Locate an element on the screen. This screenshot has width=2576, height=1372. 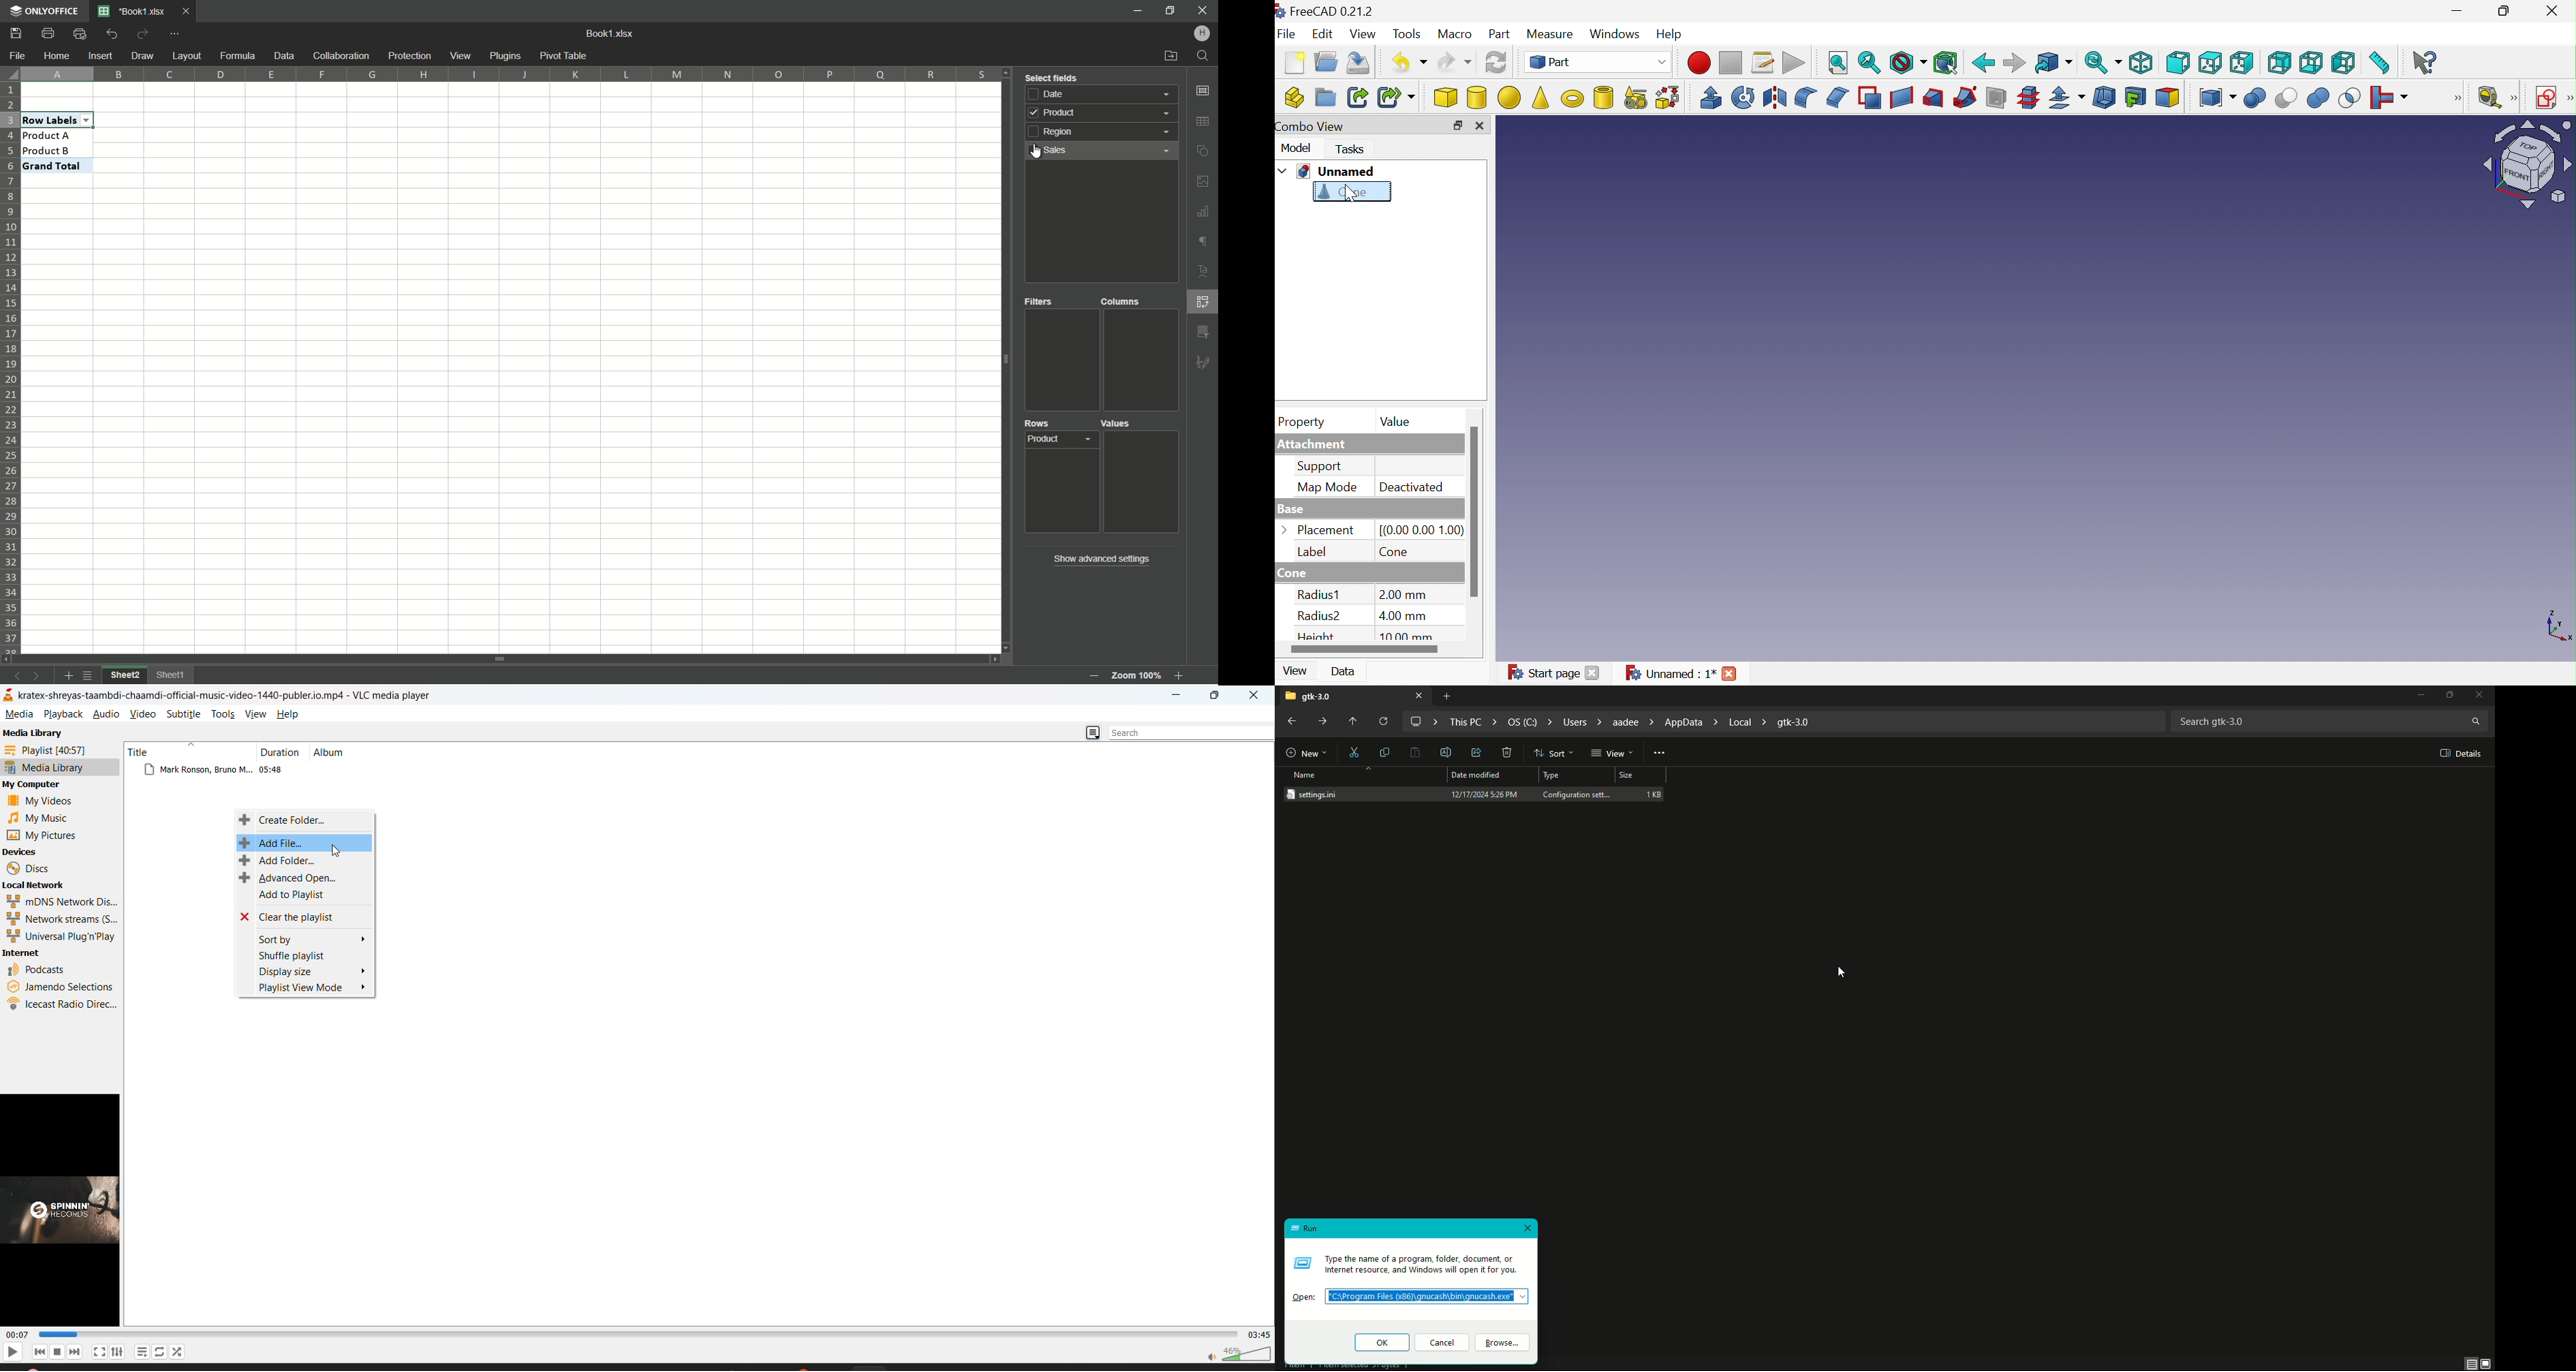
Right is located at coordinates (2242, 61).